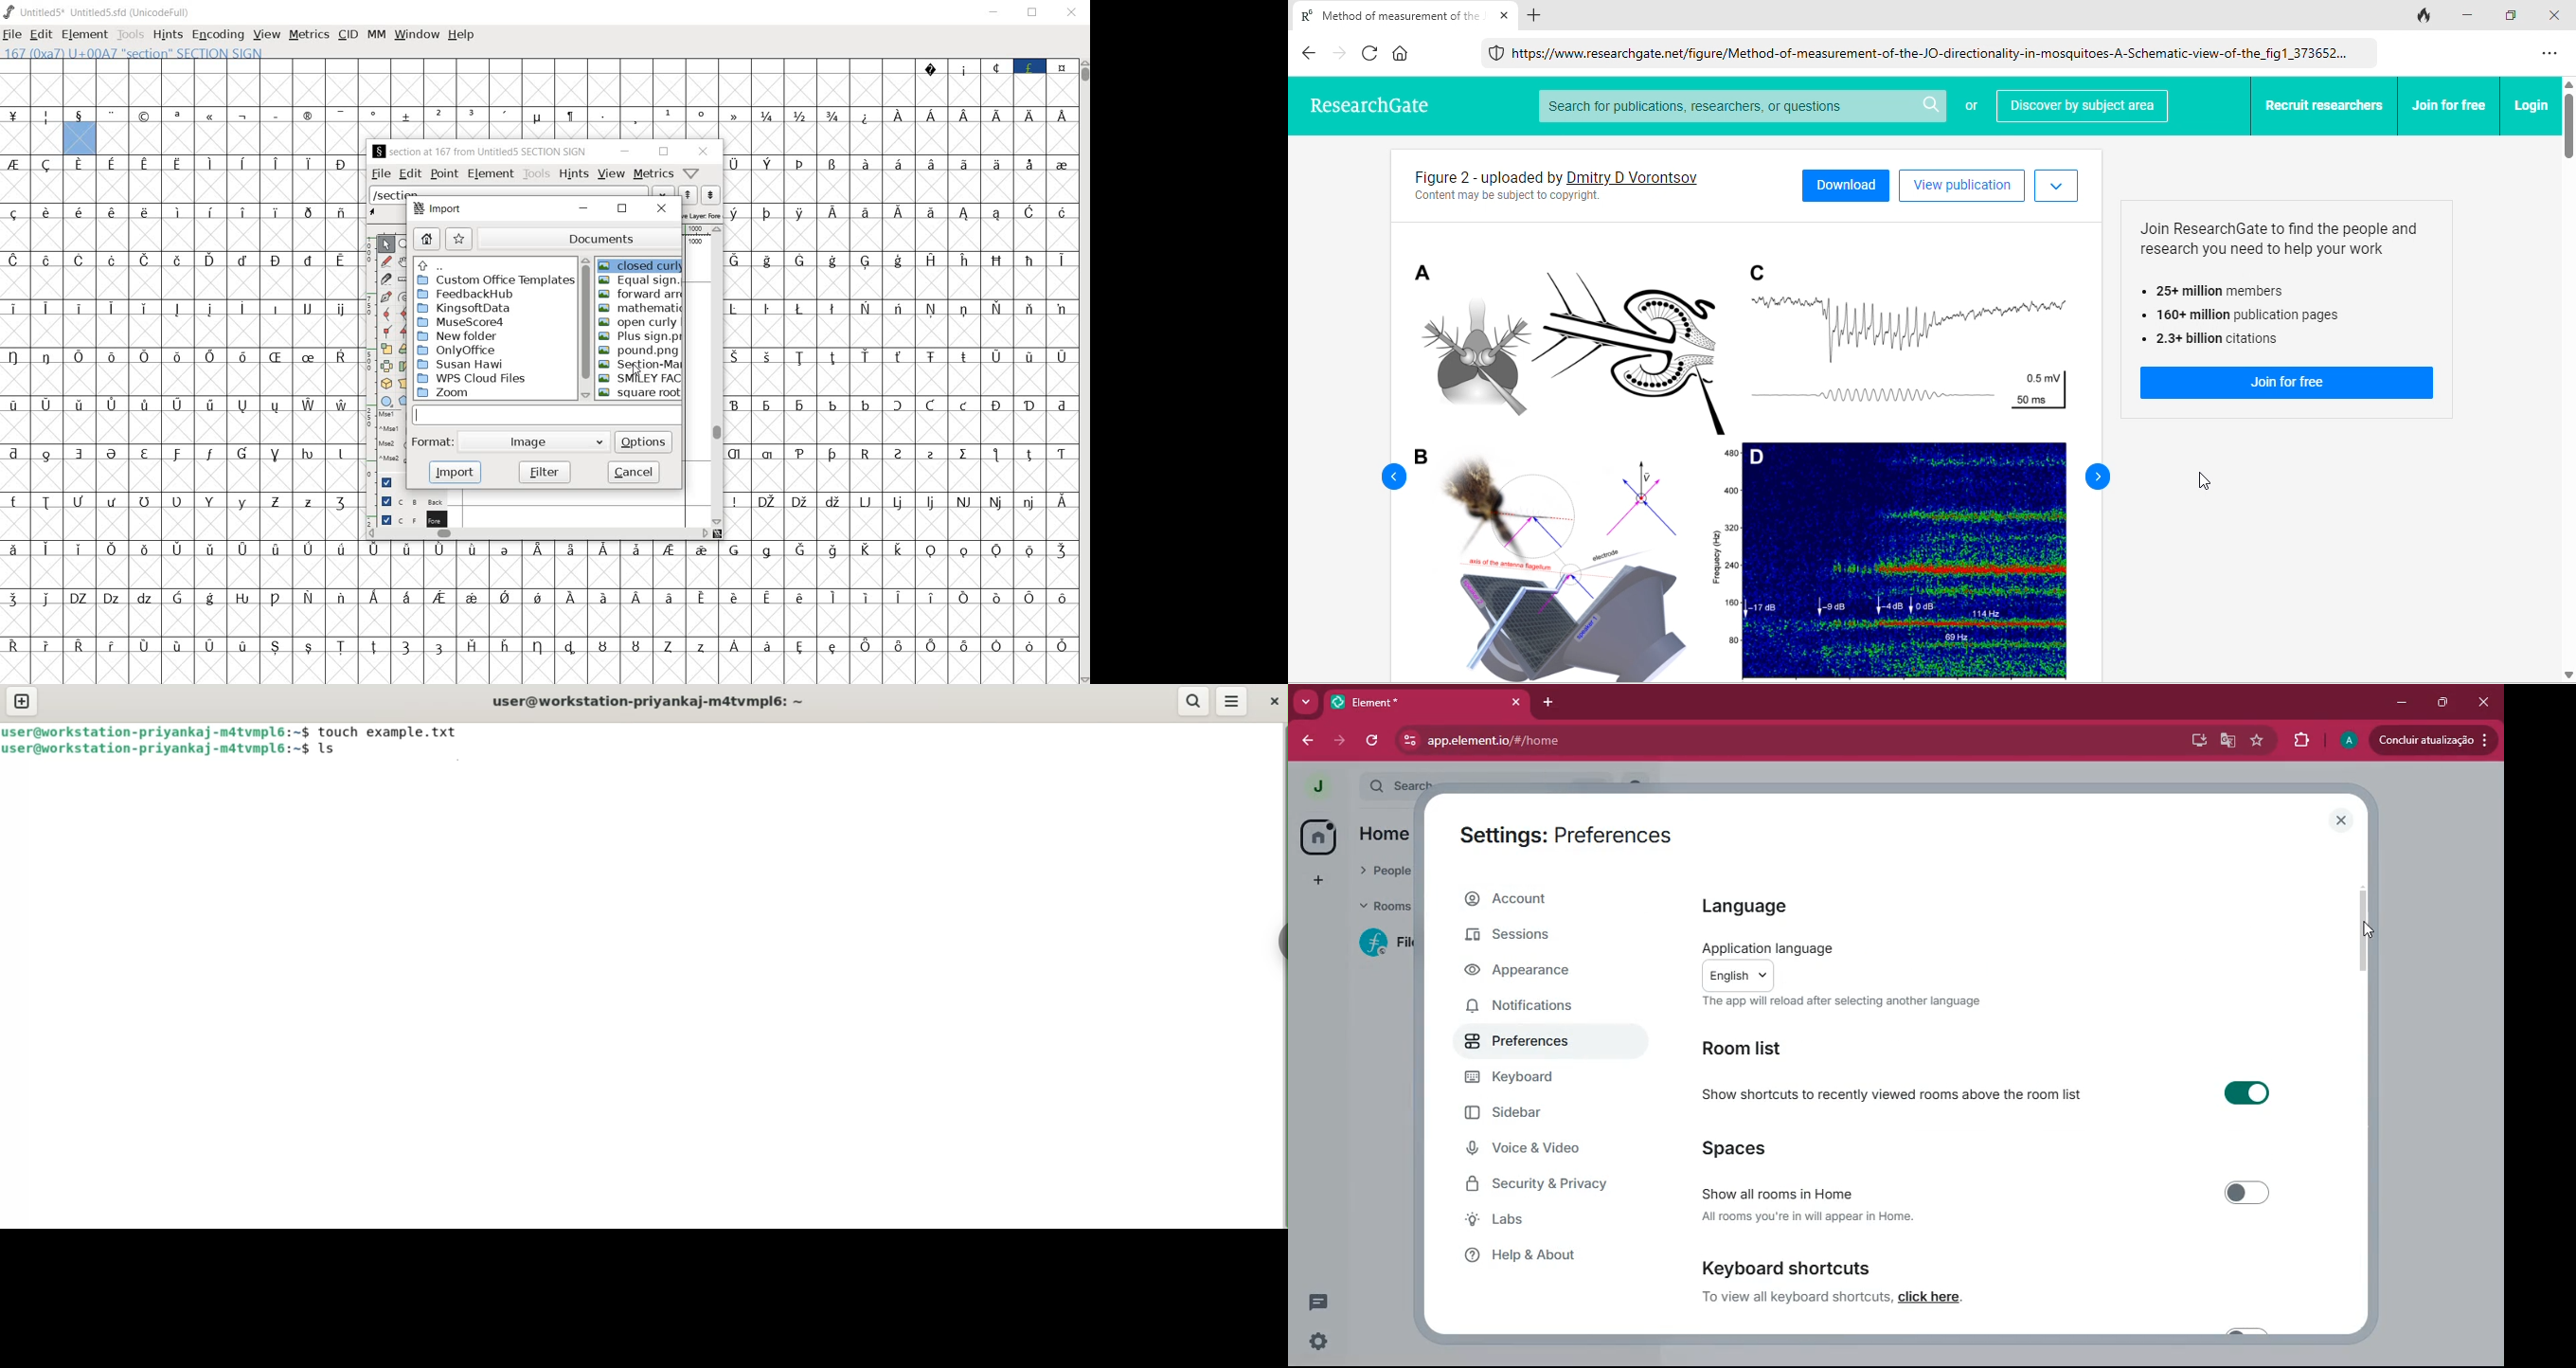  I want to click on settings, so click(1314, 1341).